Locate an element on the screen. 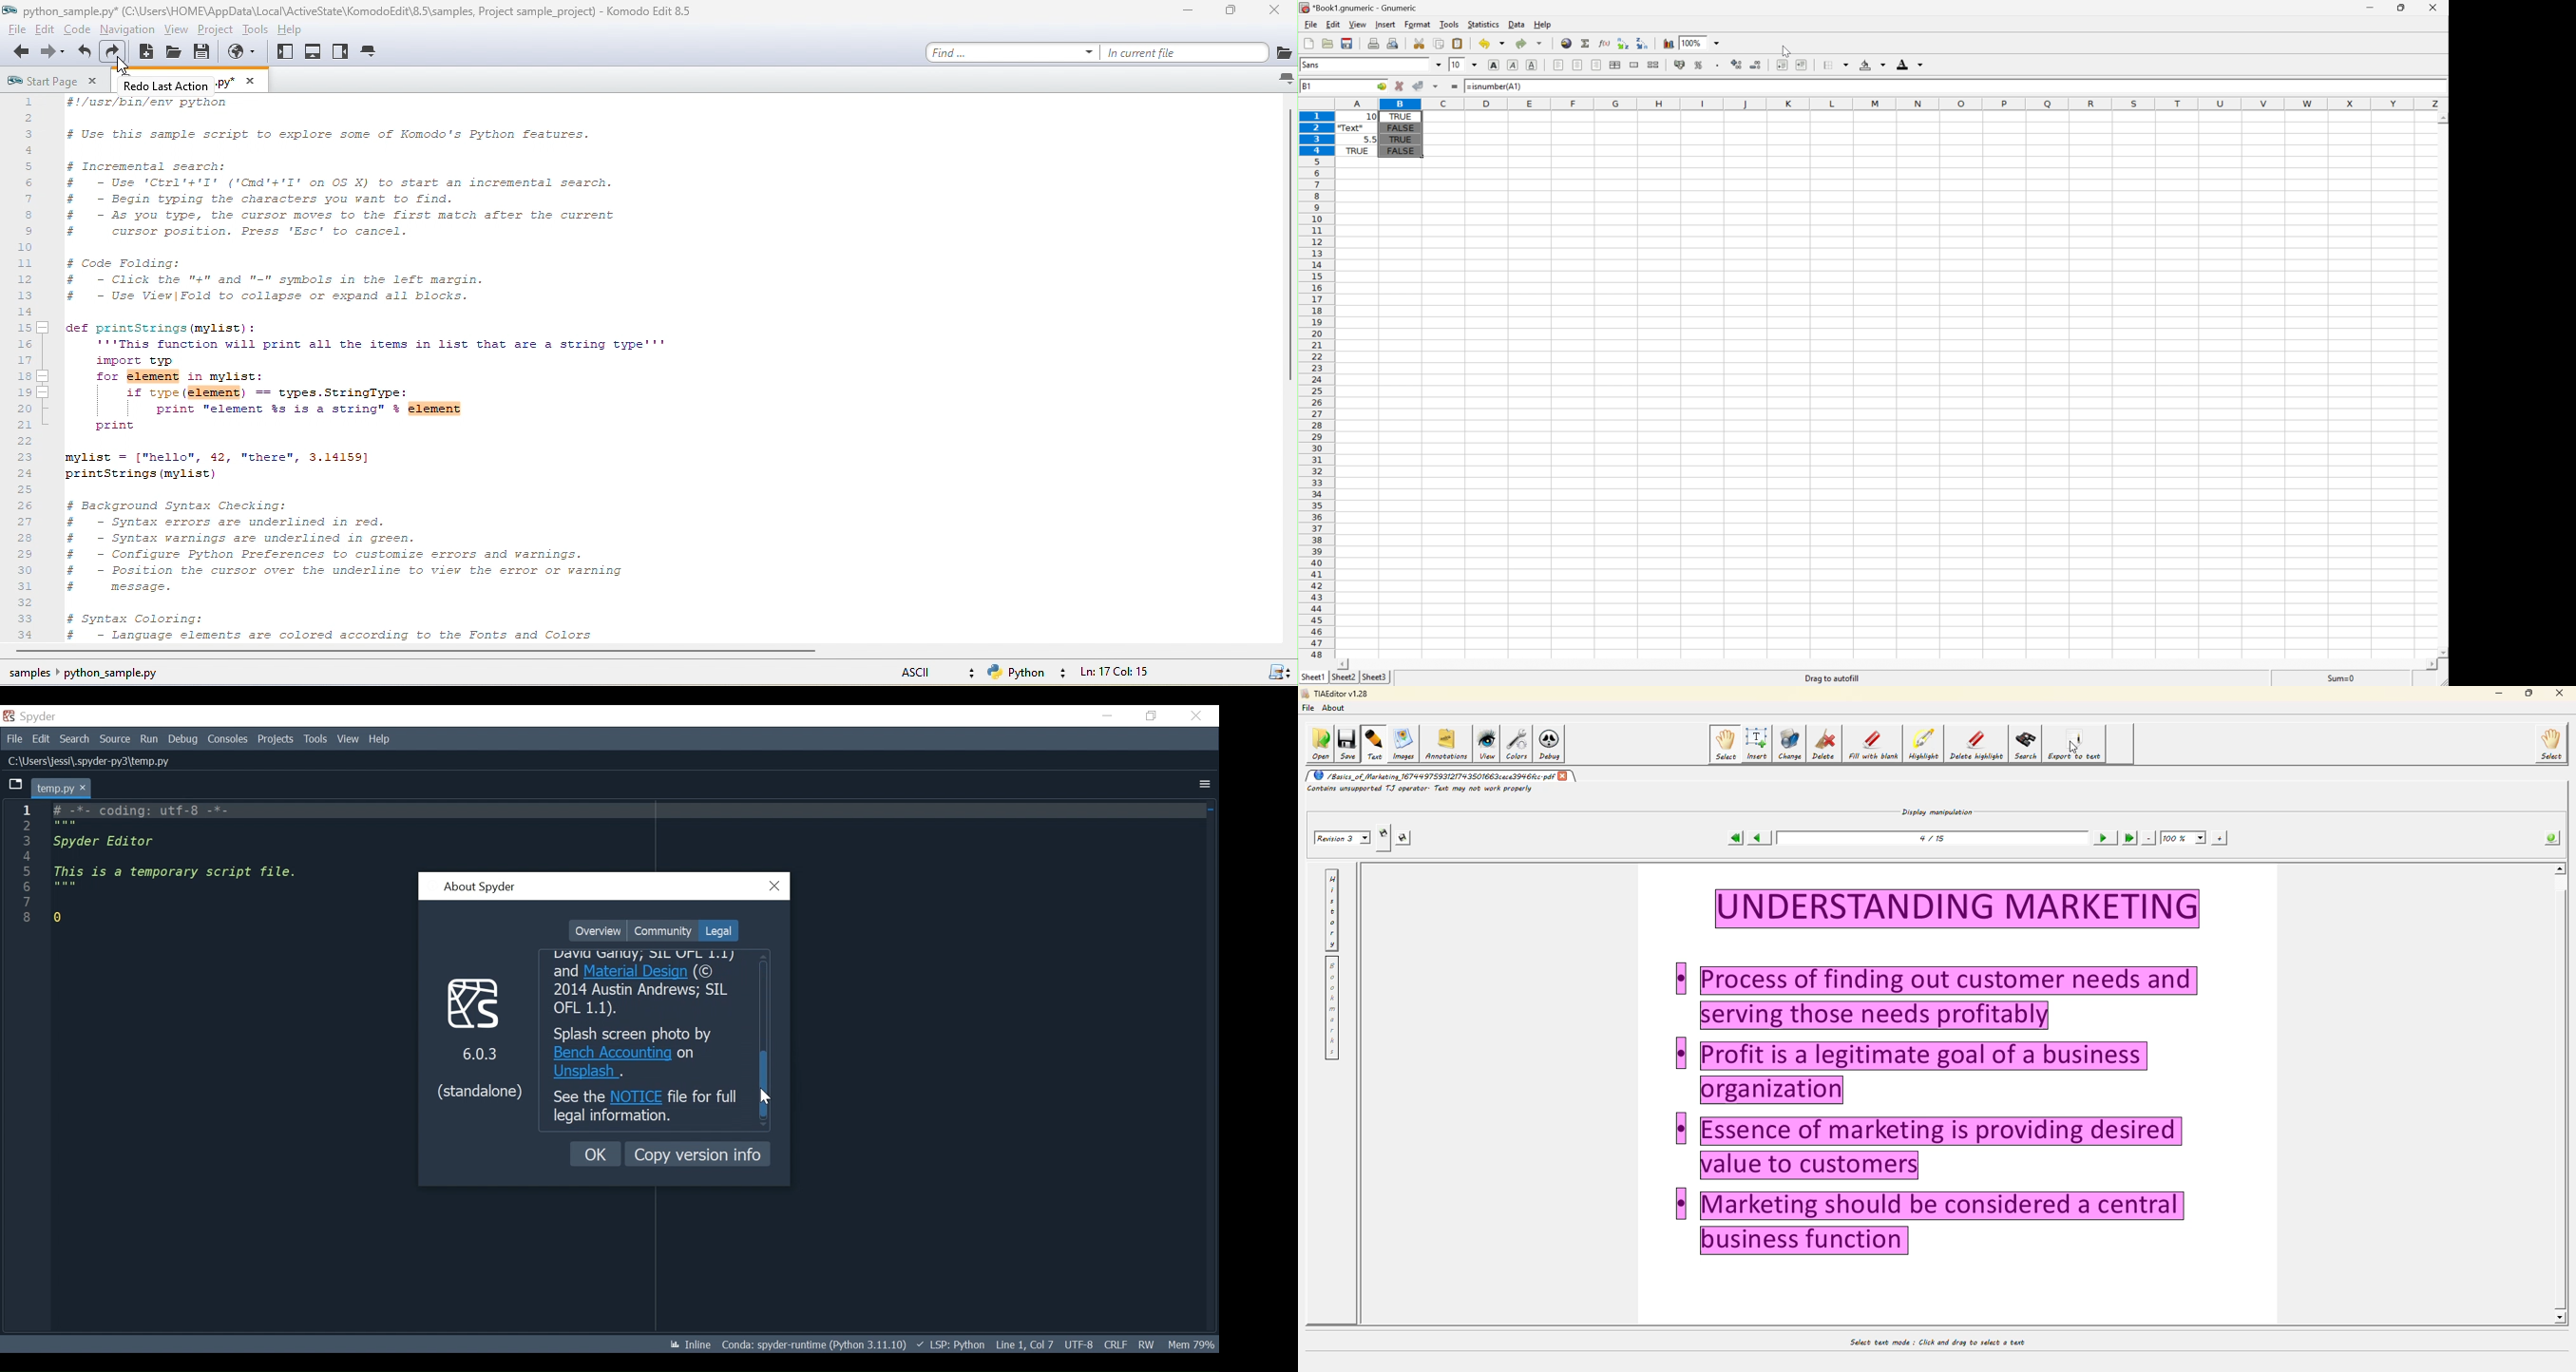  file path is located at coordinates (99, 674).